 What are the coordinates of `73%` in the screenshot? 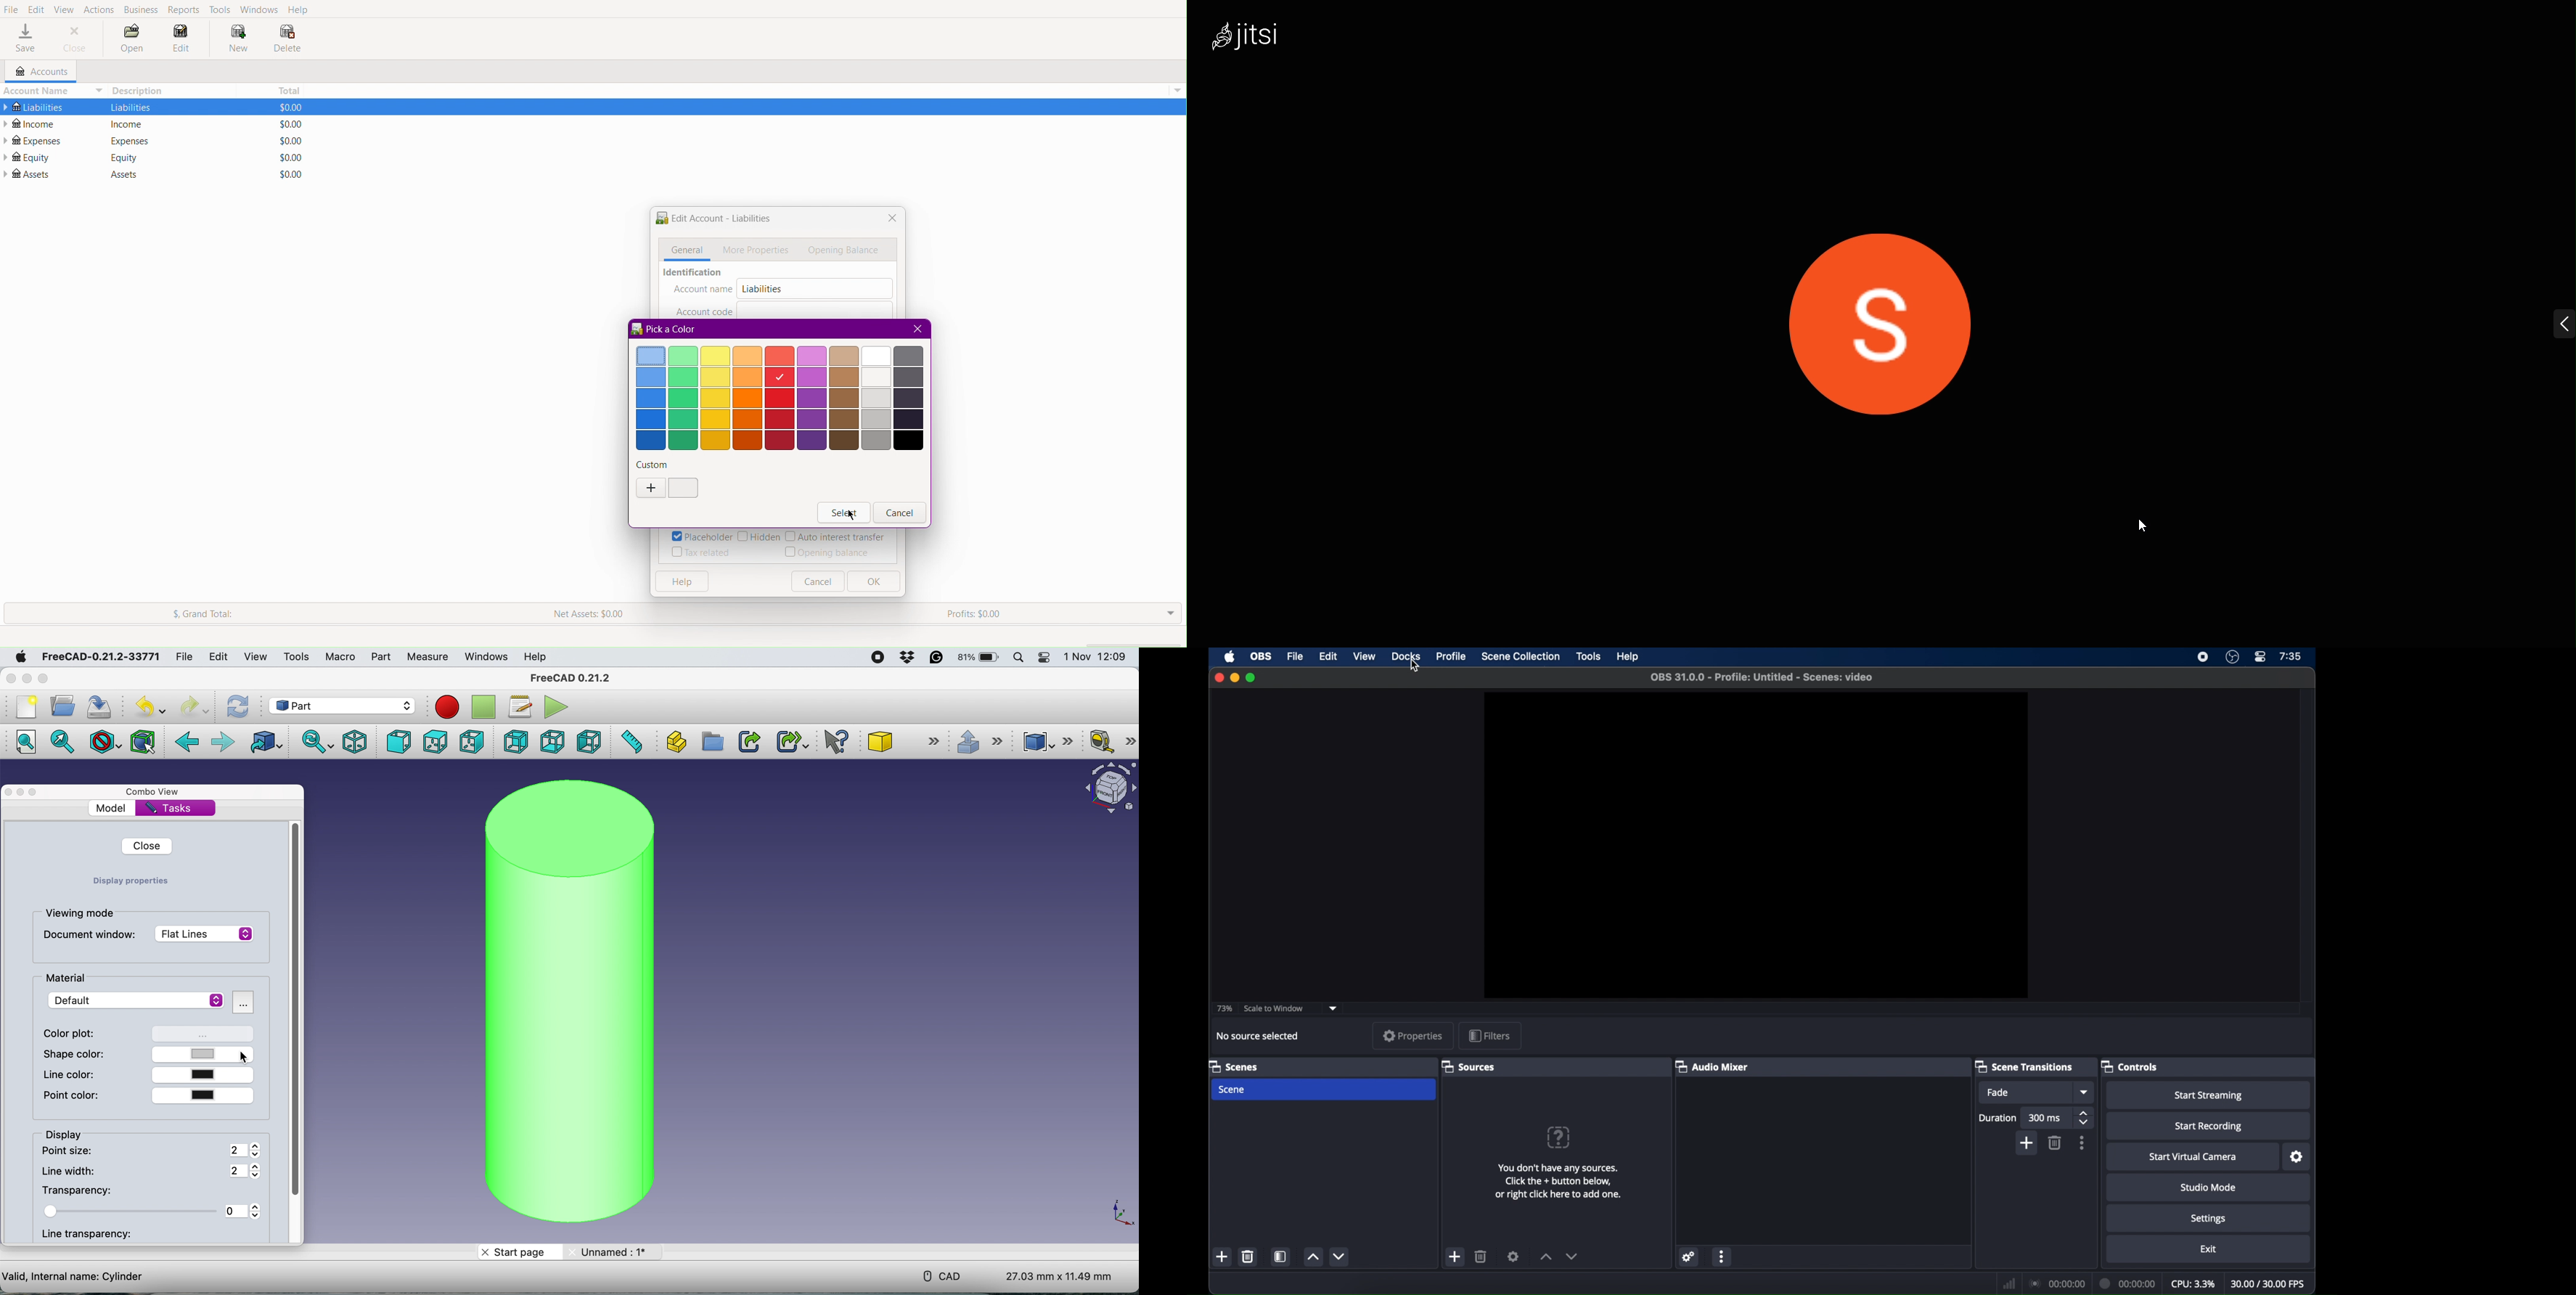 It's located at (1225, 1009).